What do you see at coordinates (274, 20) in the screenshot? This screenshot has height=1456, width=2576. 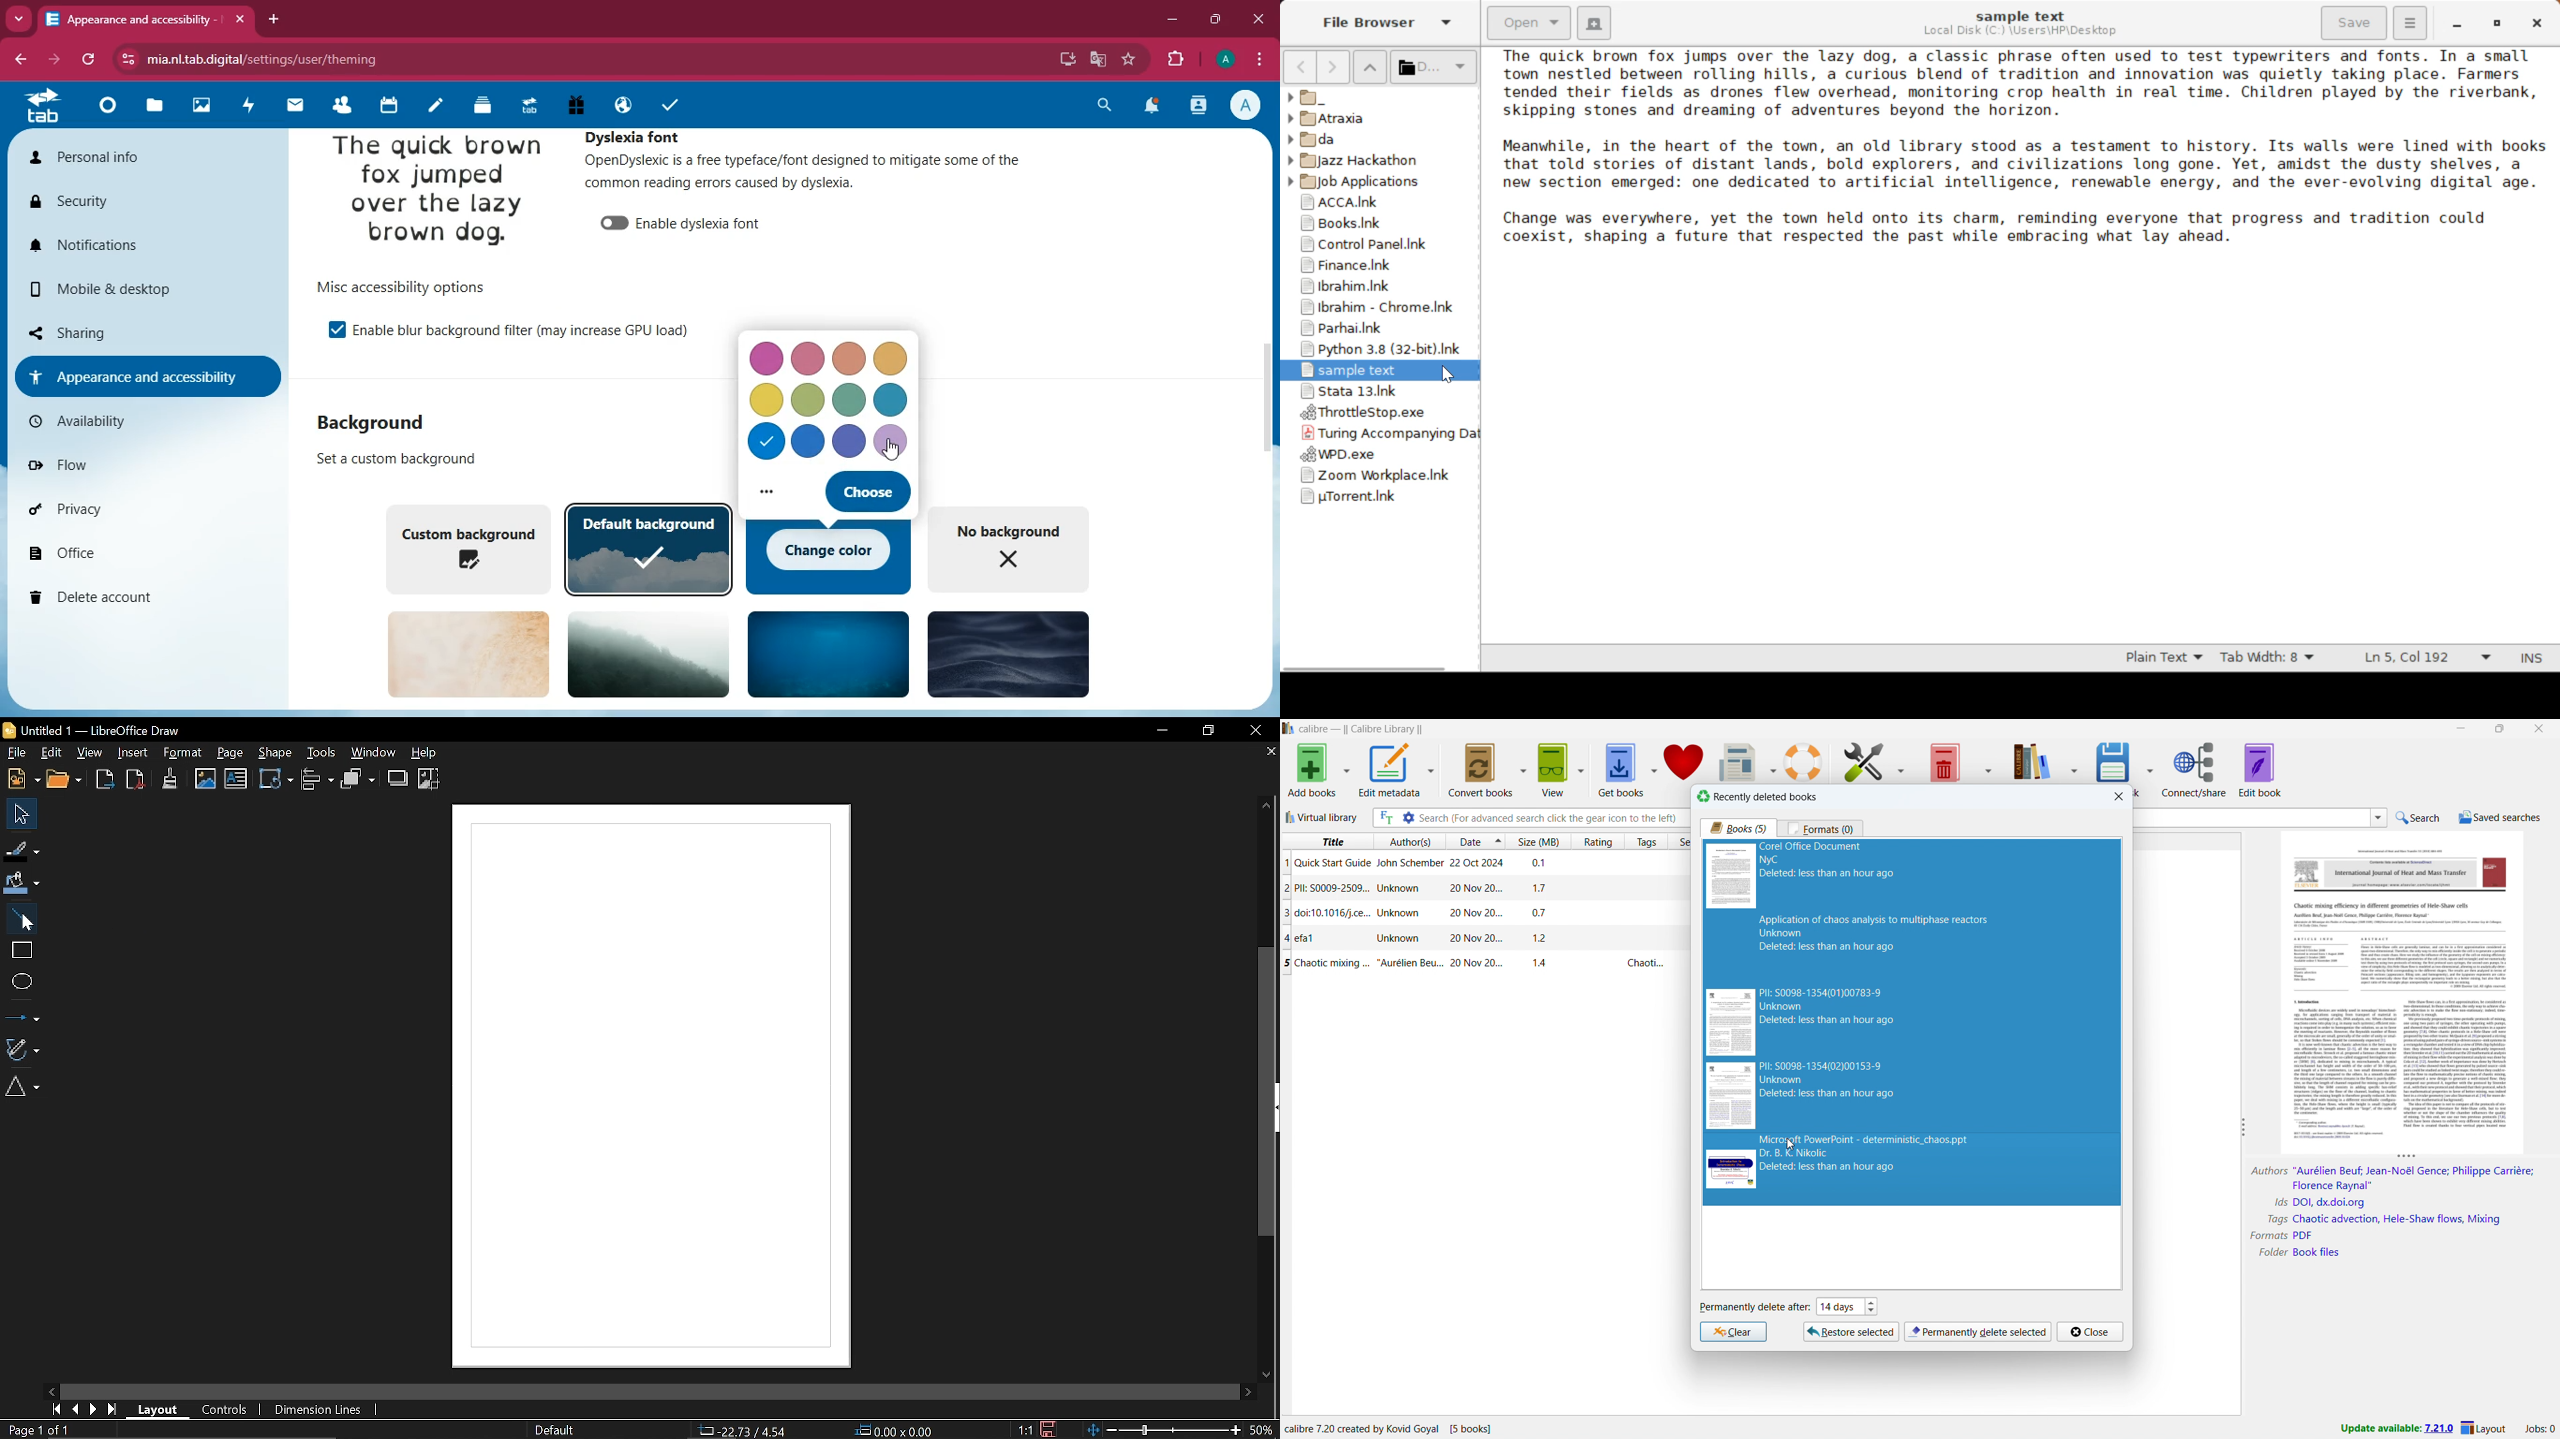 I see `add tab` at bounding box center [274, 20].